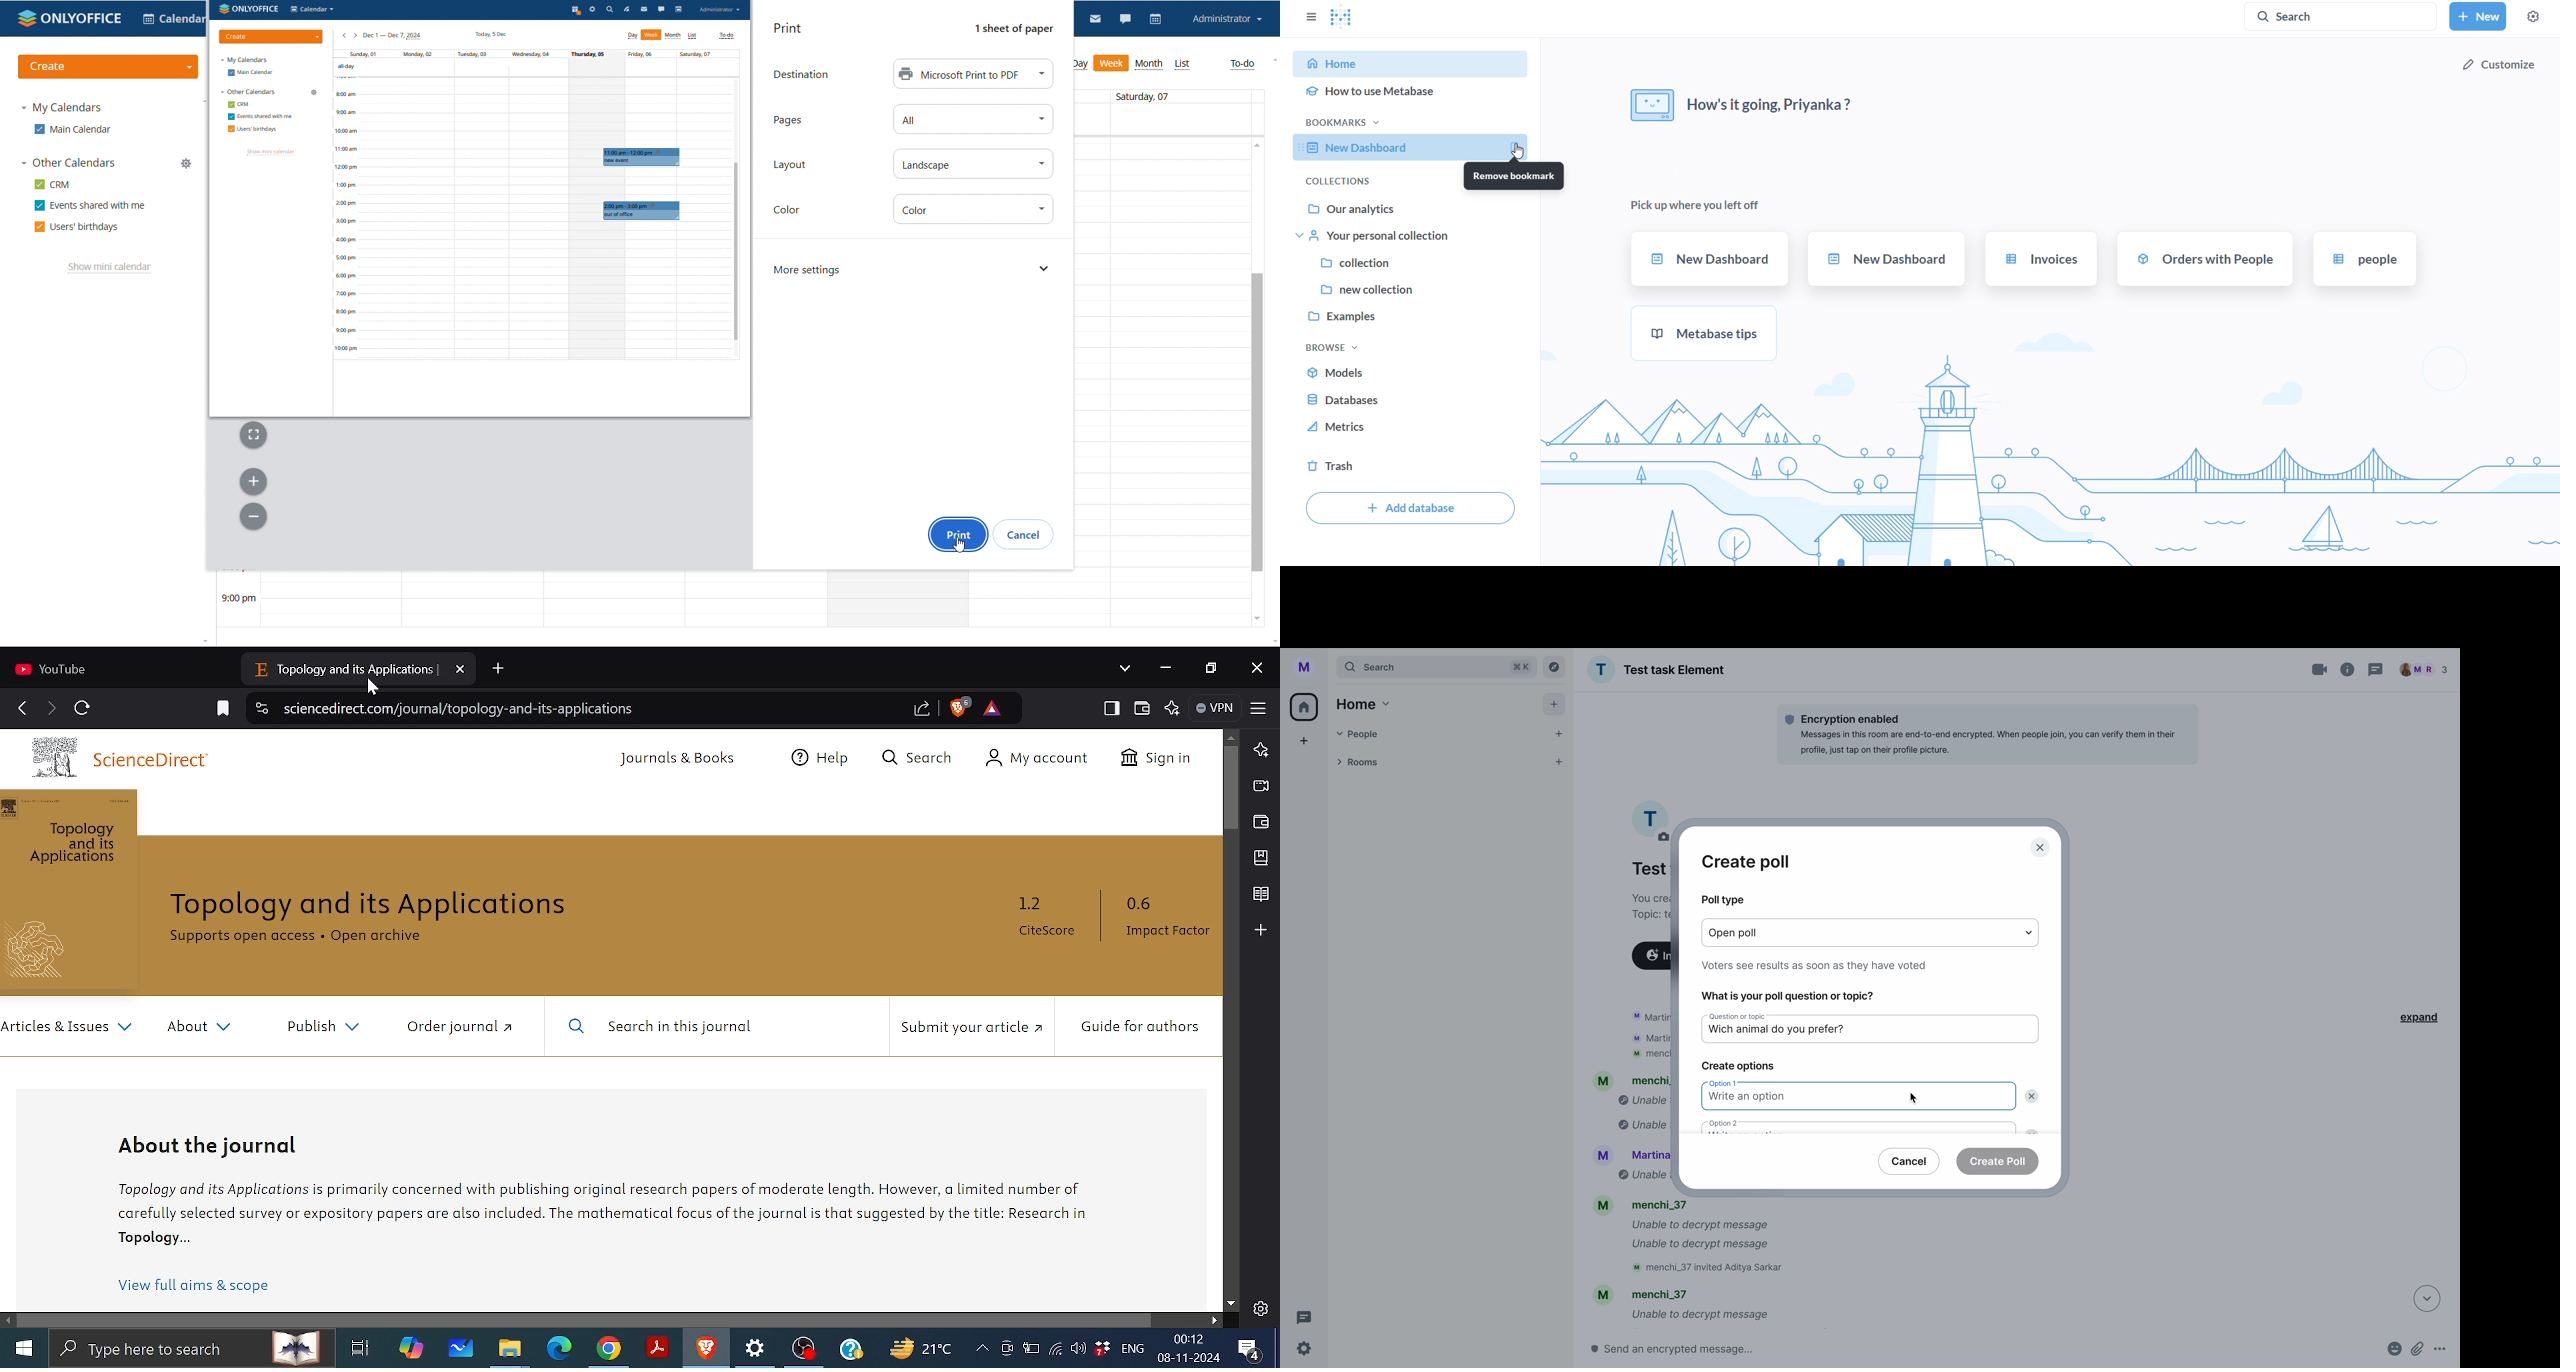 The image size is (2576, 1372). I want to click on what is your poll question or topic?, so click(1792, 994).